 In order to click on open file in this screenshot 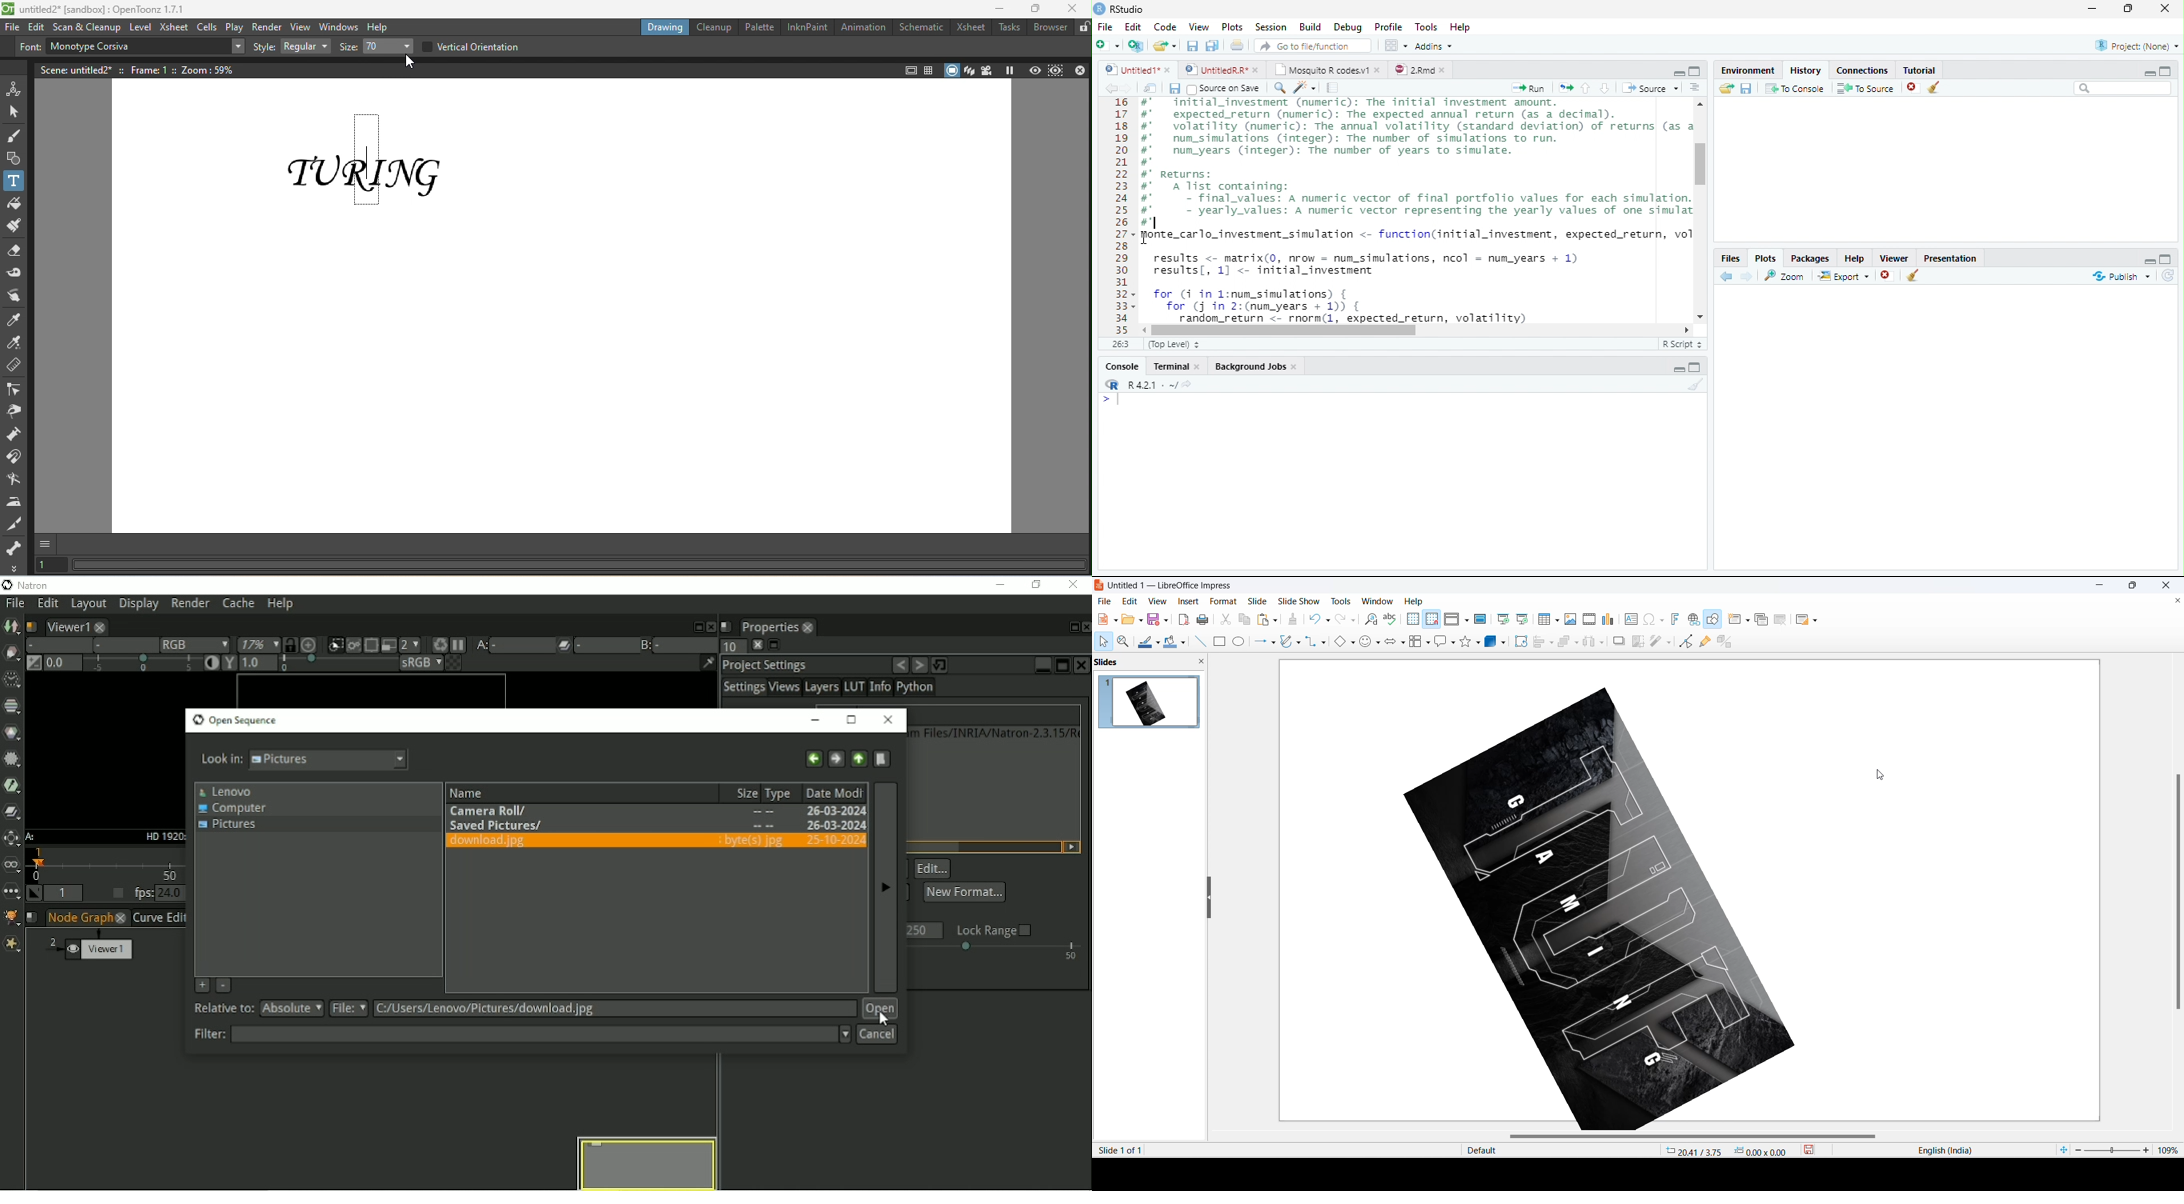, I will do `click(1128, 621)`.